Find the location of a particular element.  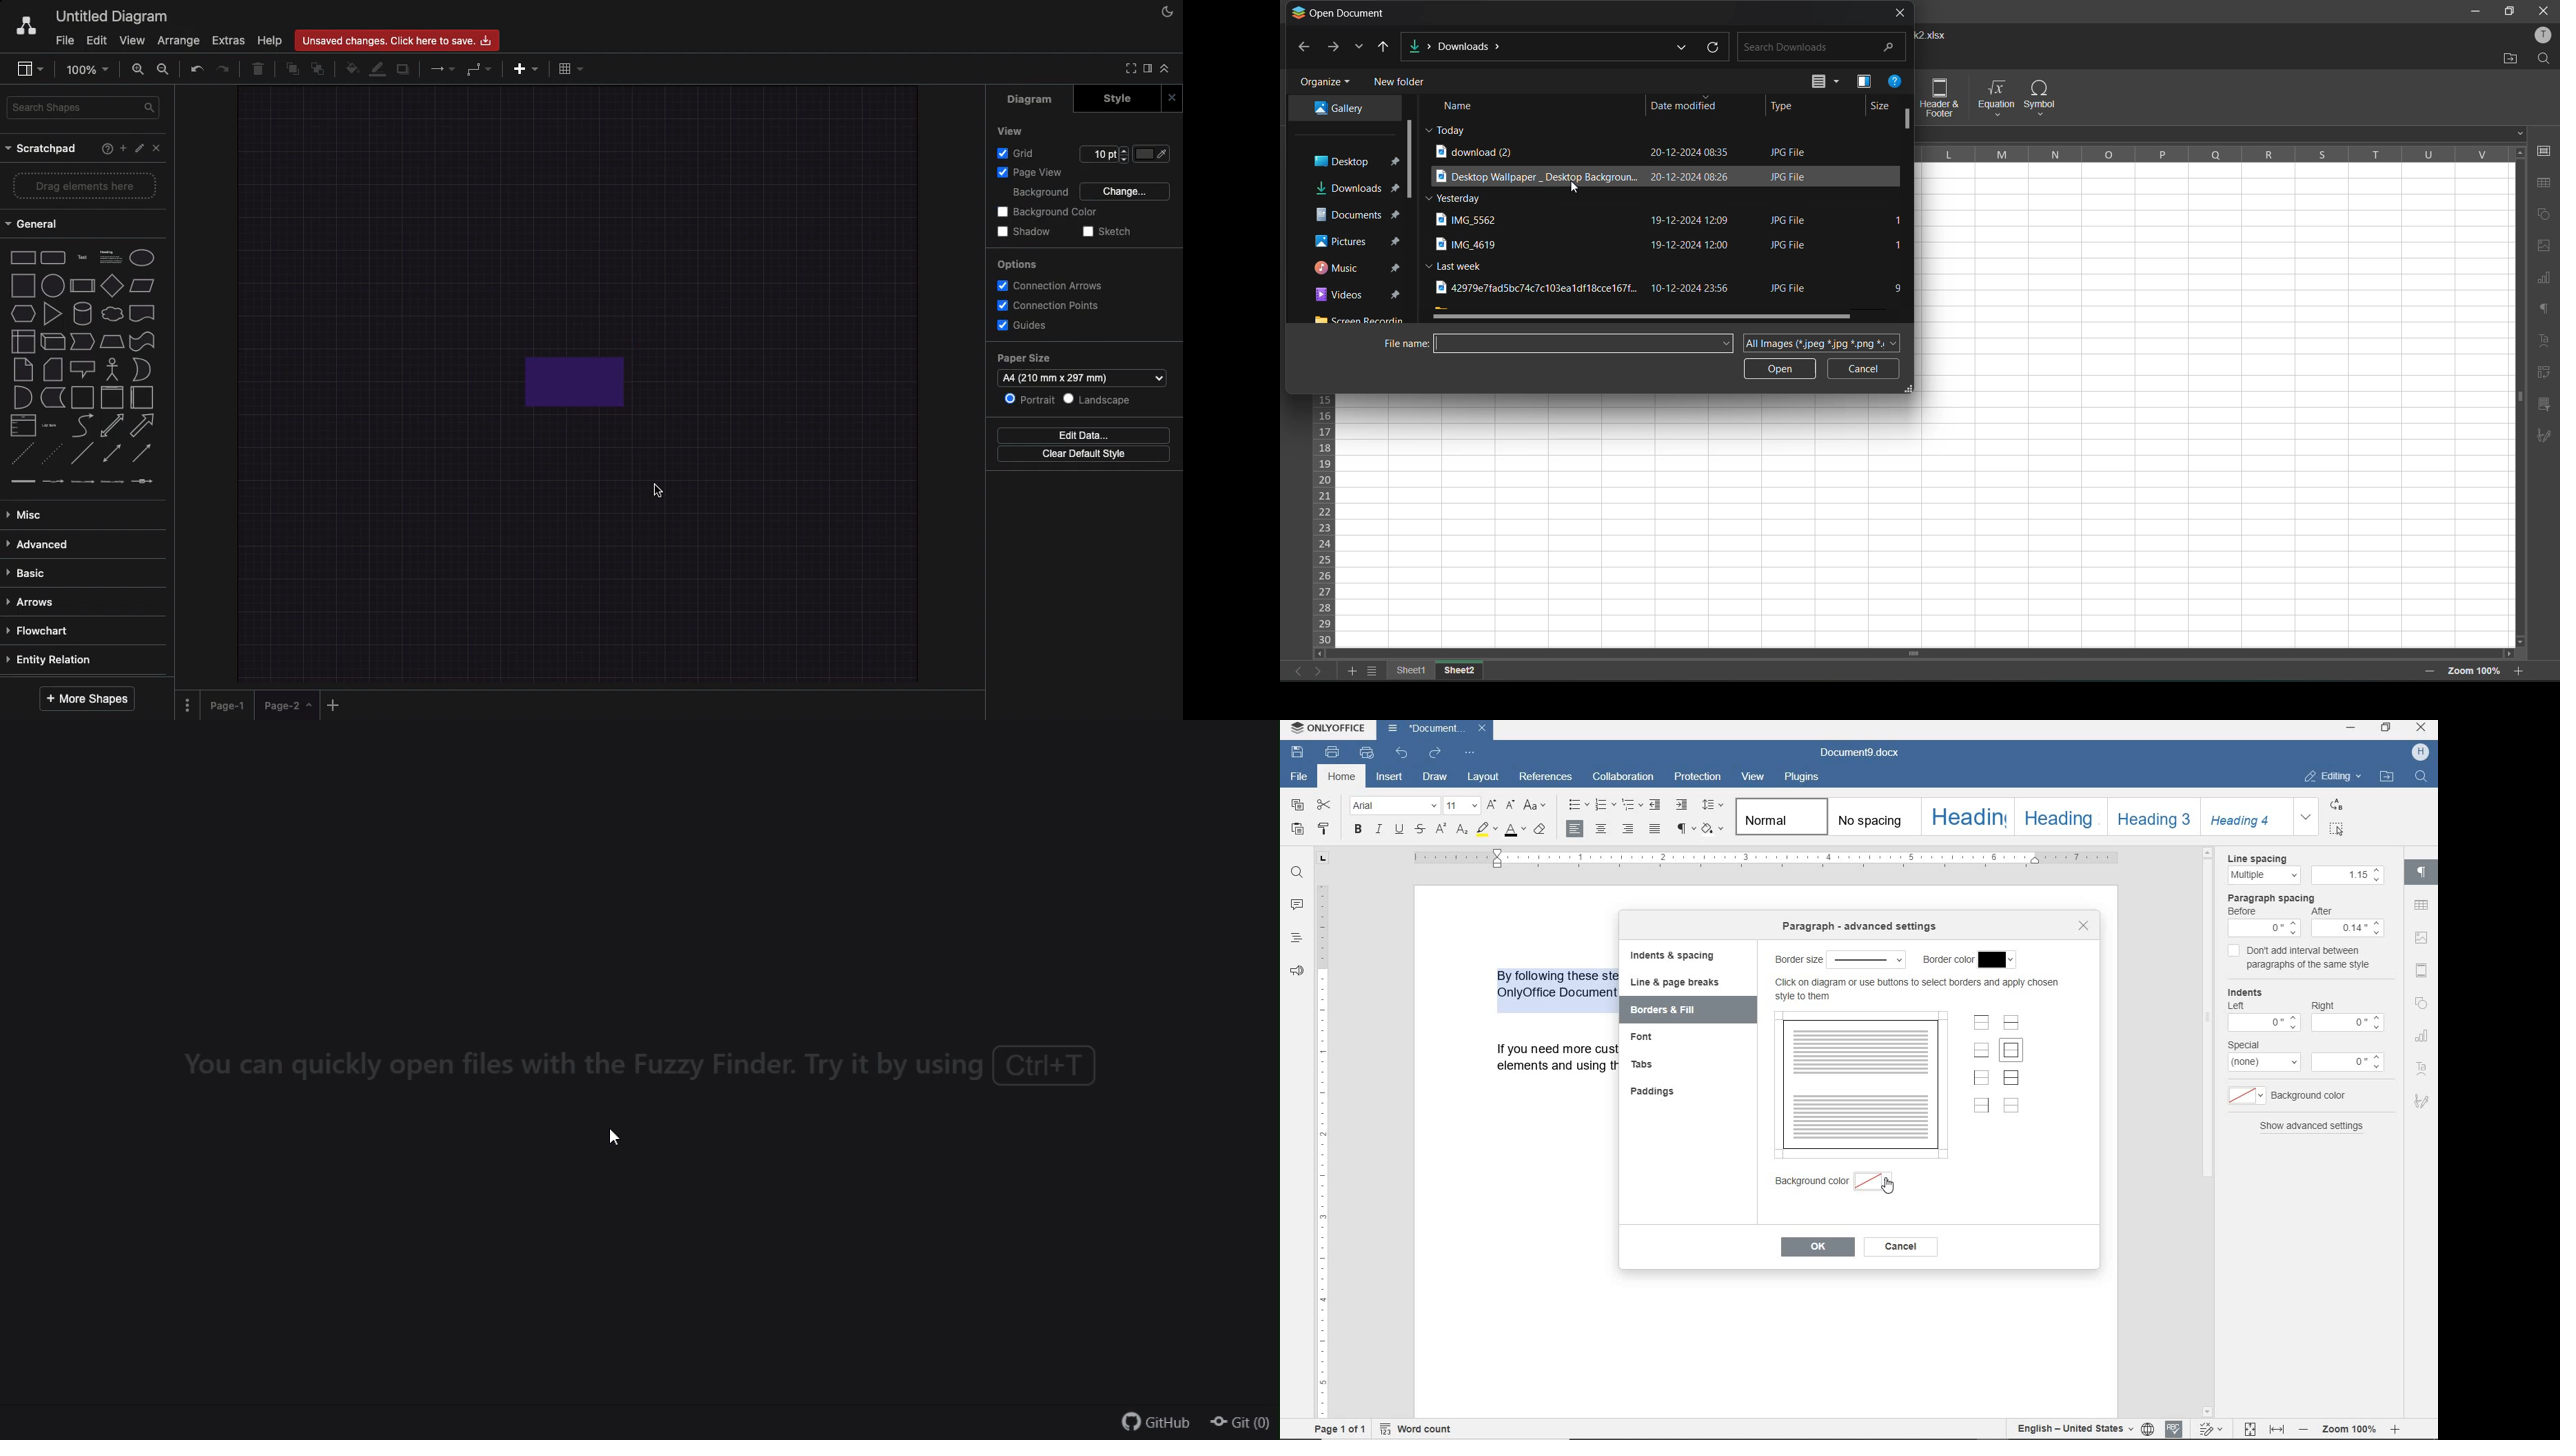

set right border only is located at coordinates (1981, 1106).